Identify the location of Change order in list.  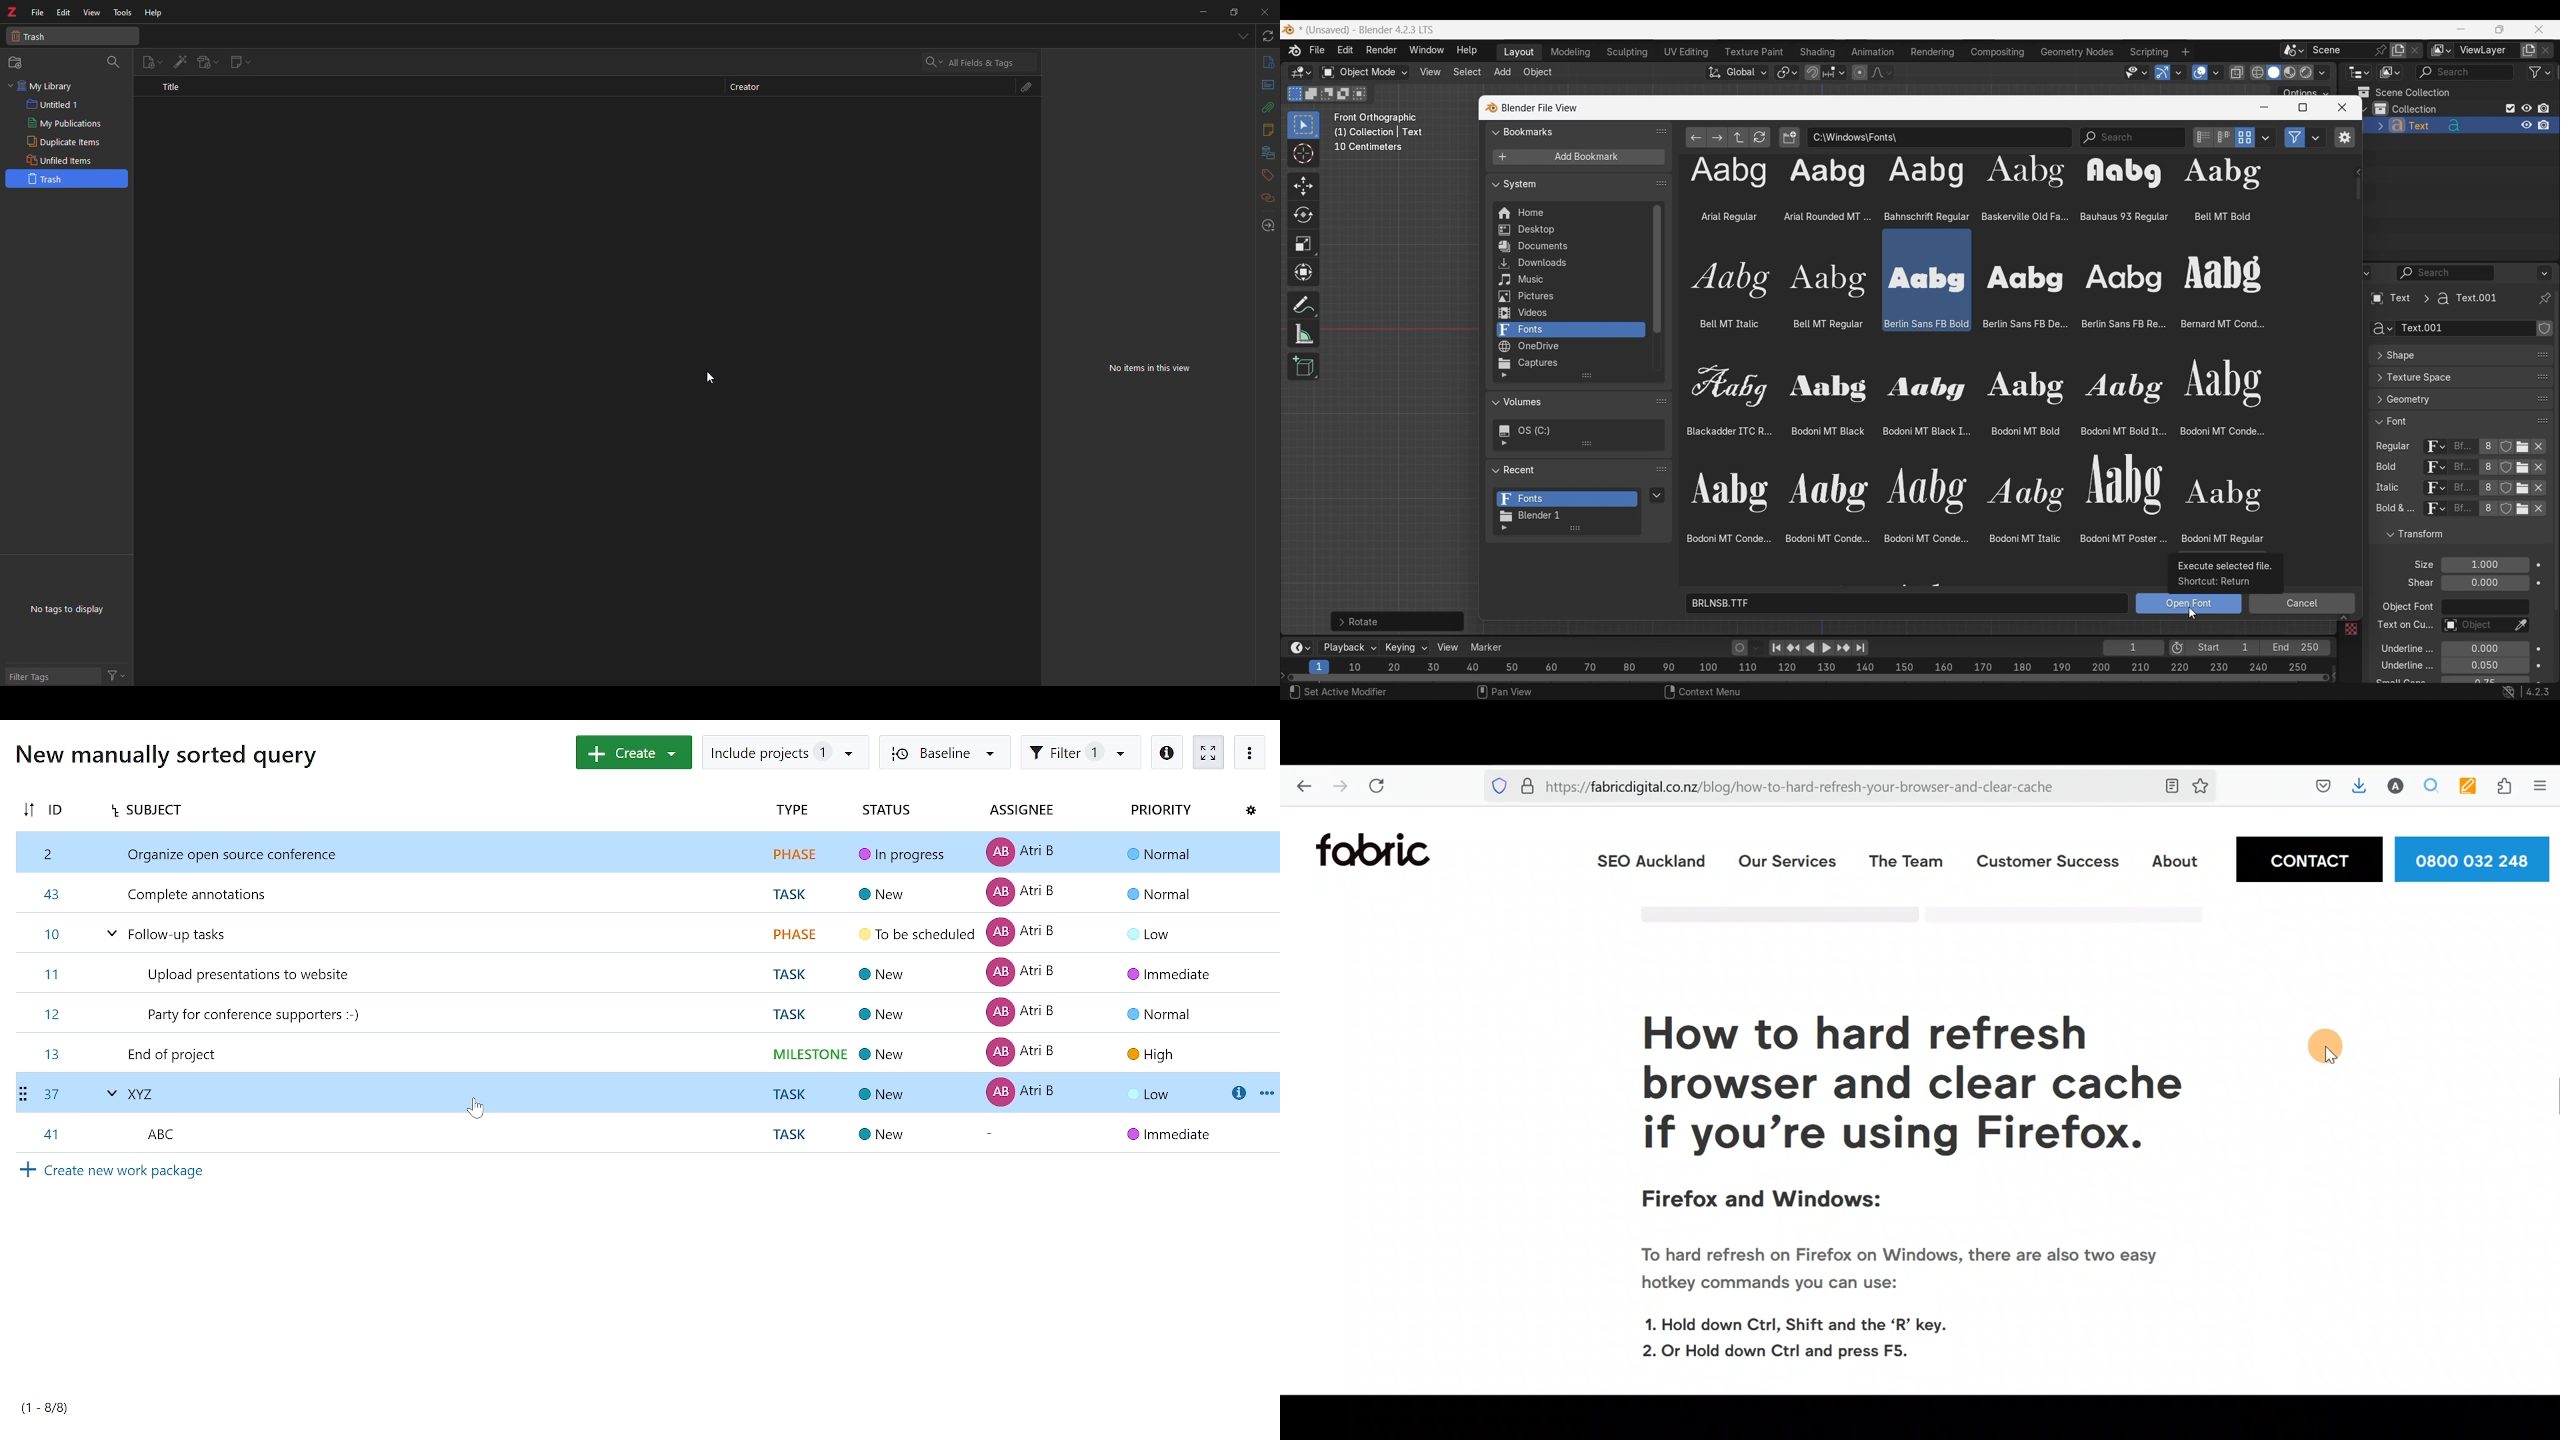
(1661, 183).